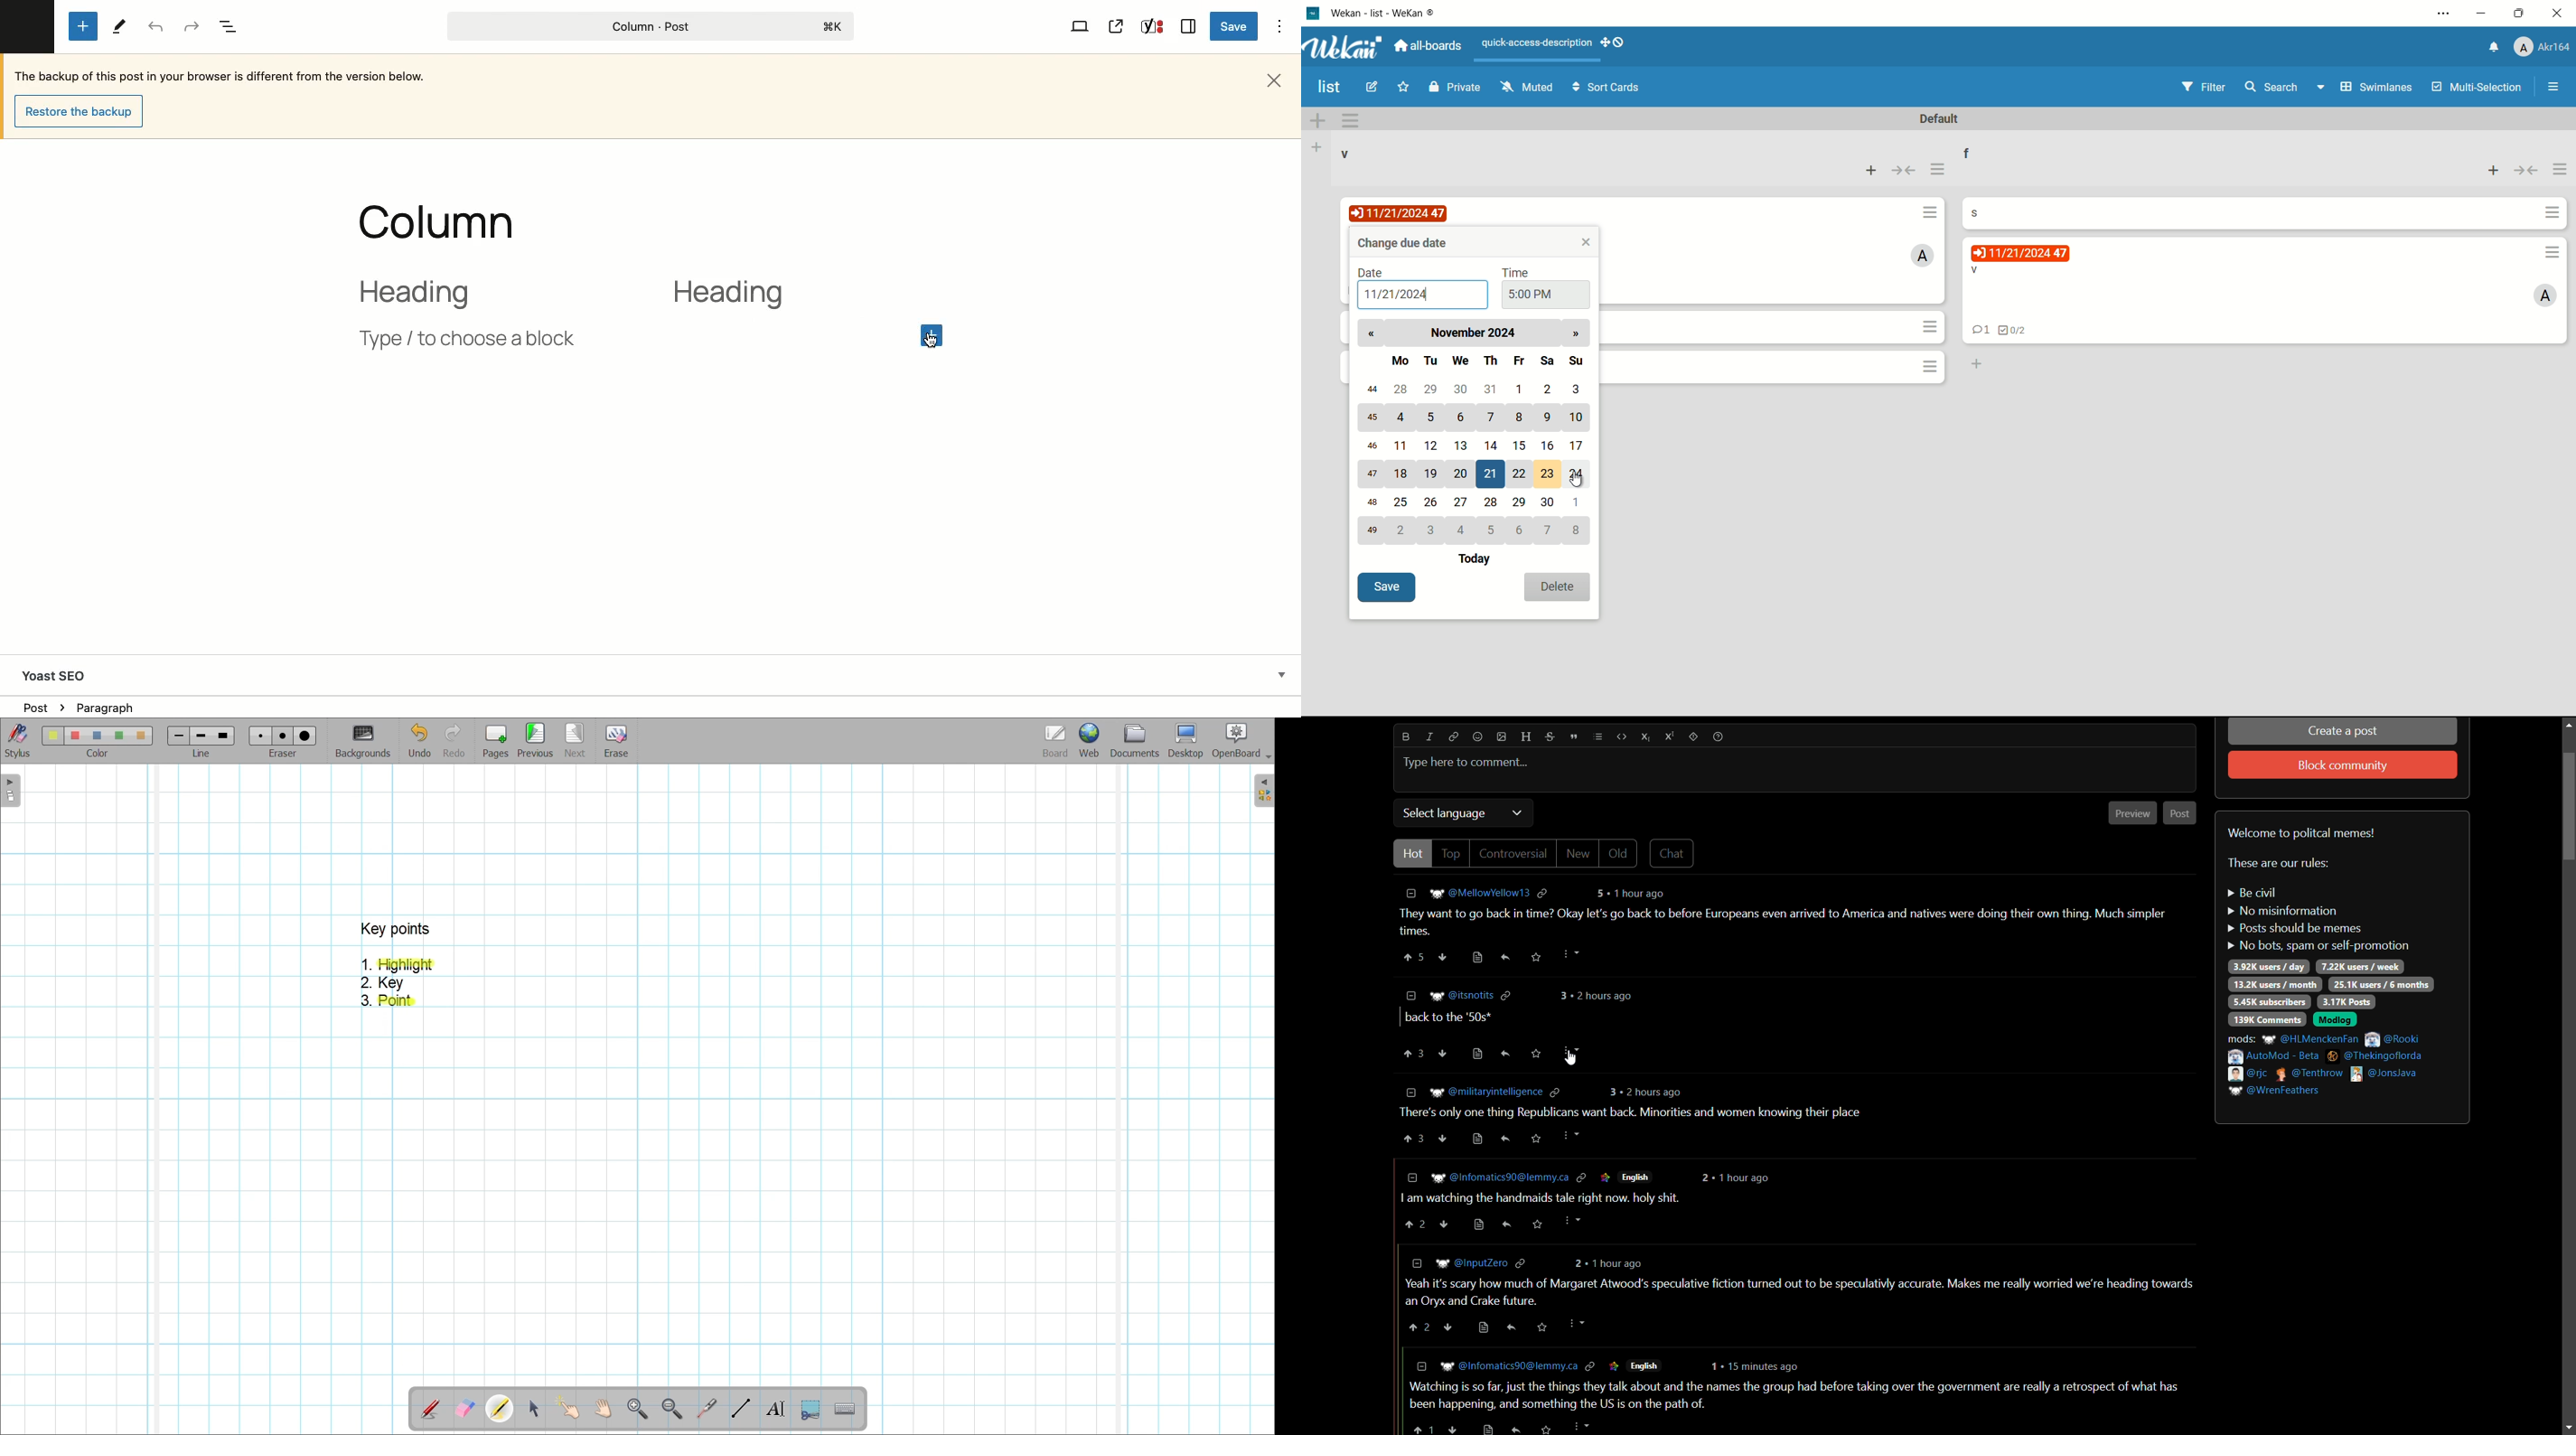 This screenshot has width=2576, height=1456. I want to click on Hide, so click(1281, 673).